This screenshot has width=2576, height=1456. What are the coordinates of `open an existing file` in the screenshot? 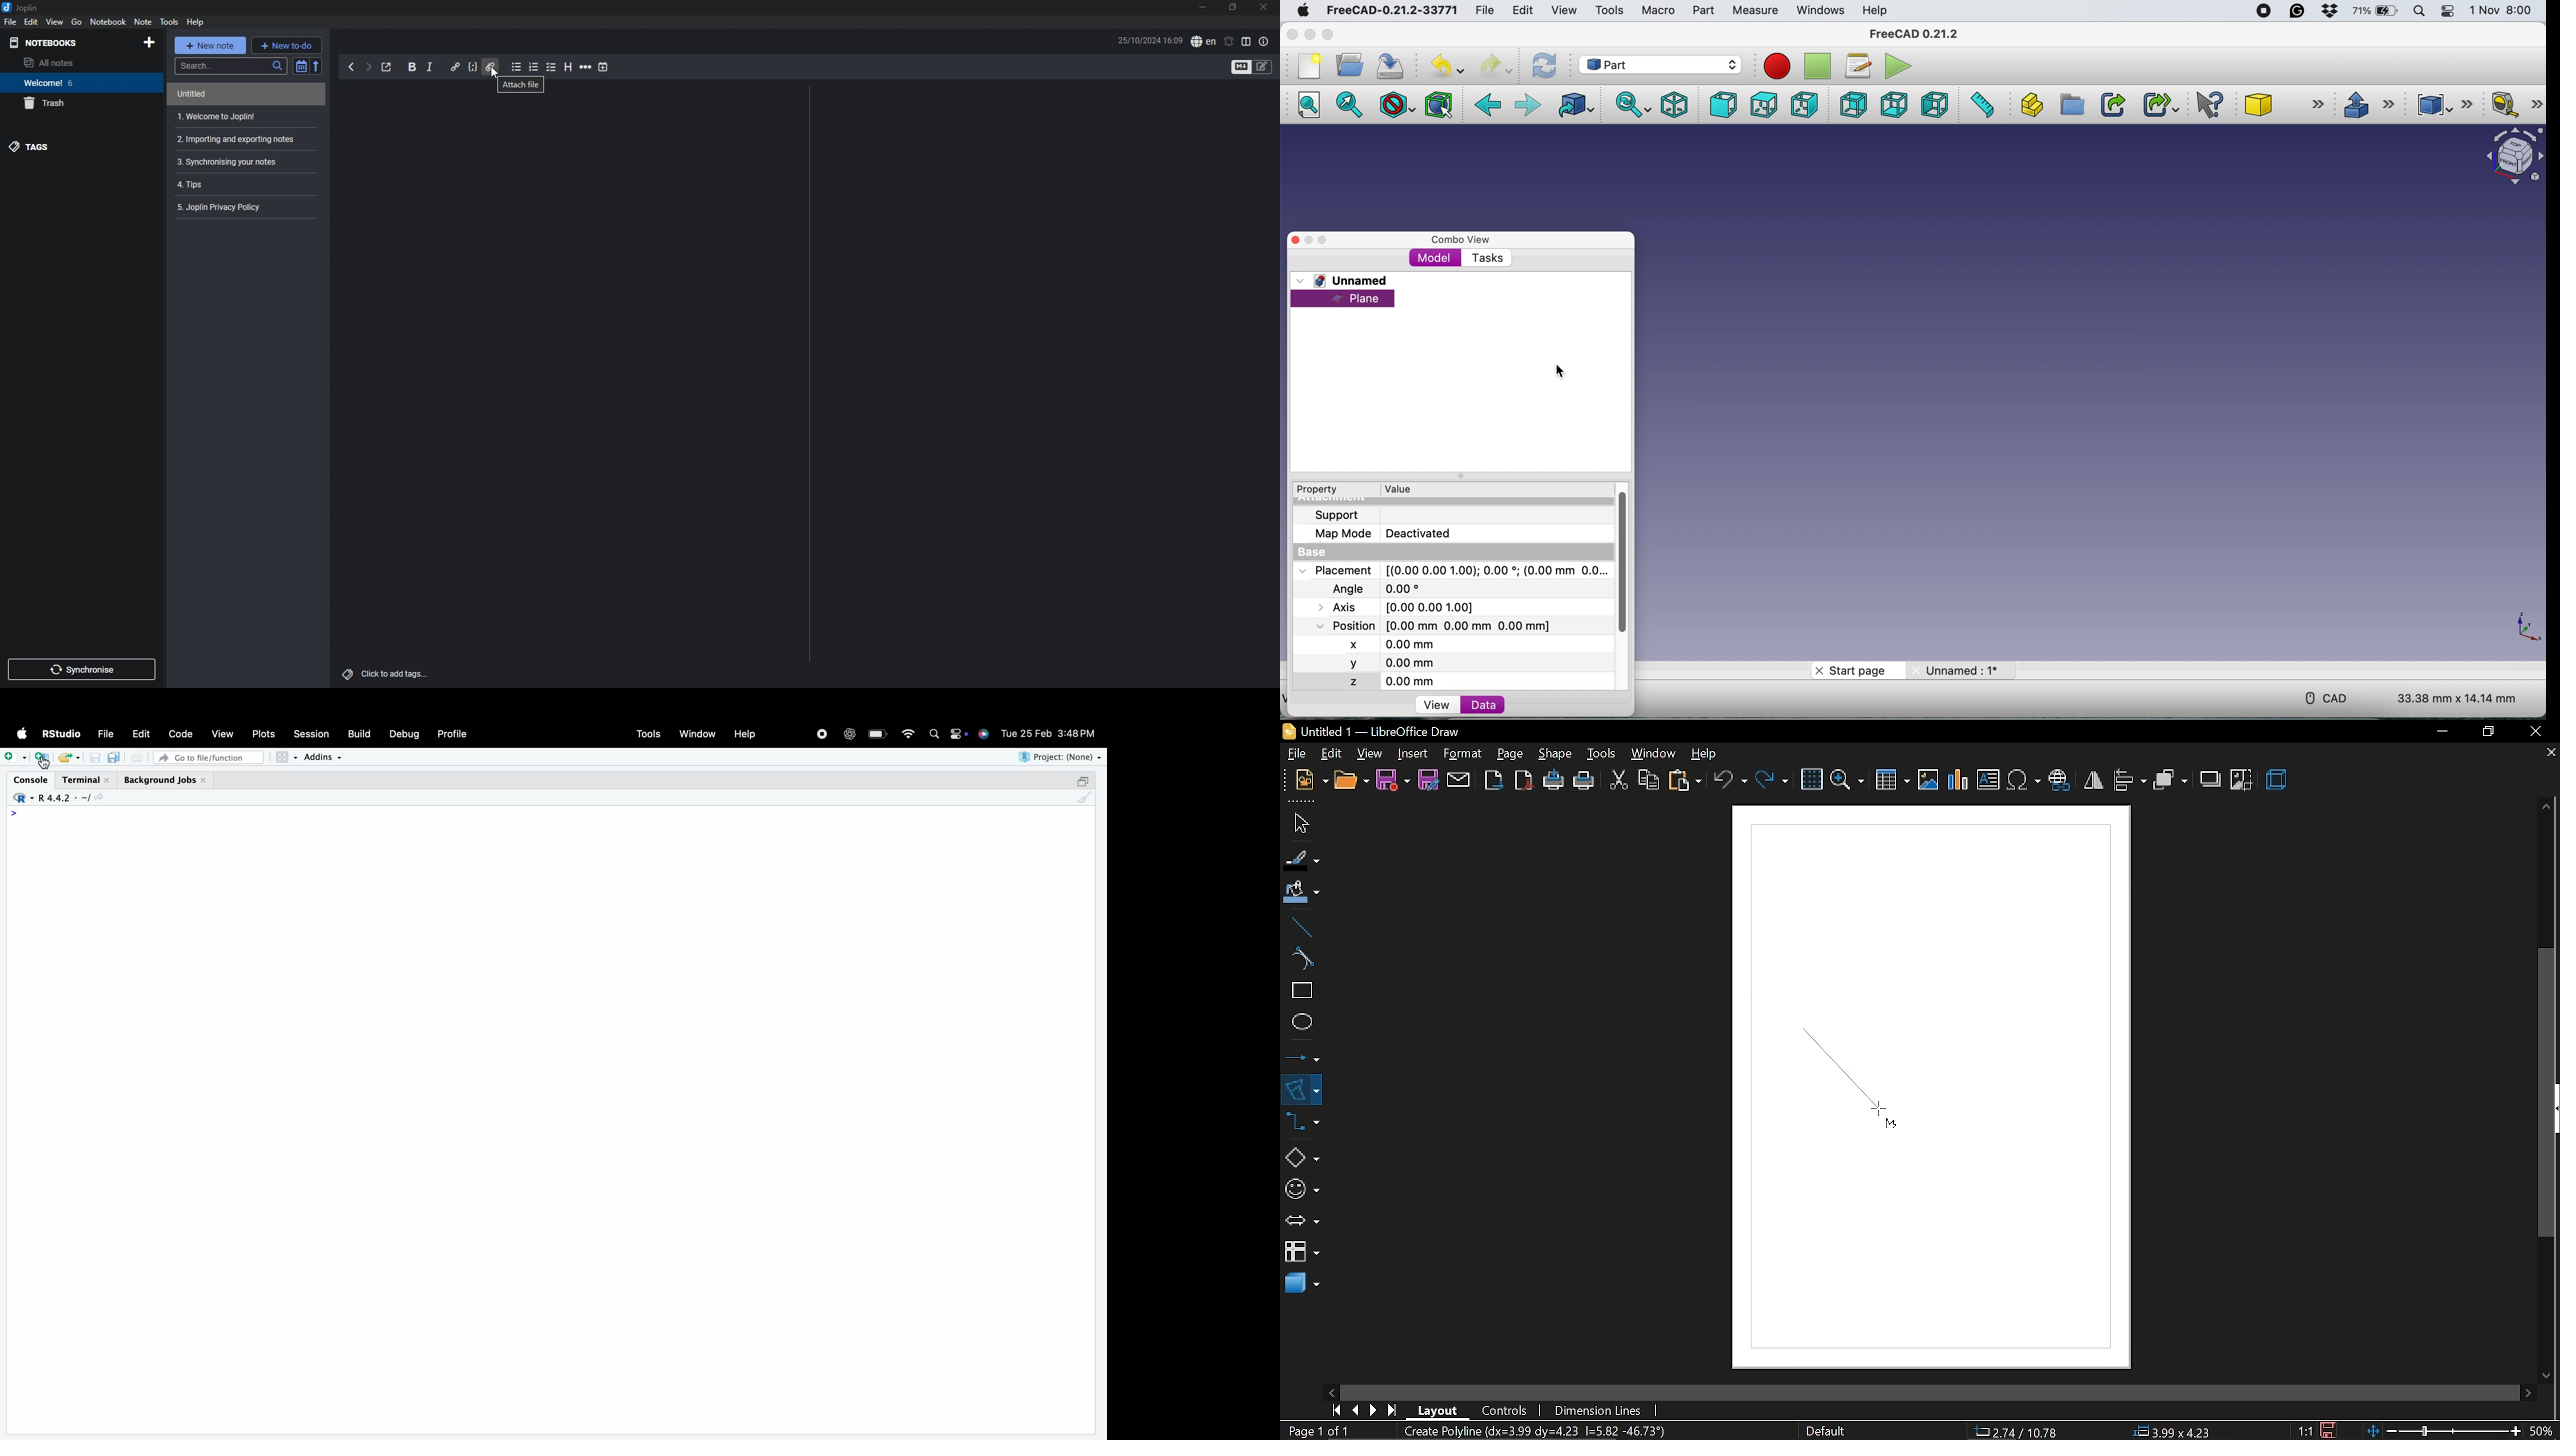 It's located at (64, 758).